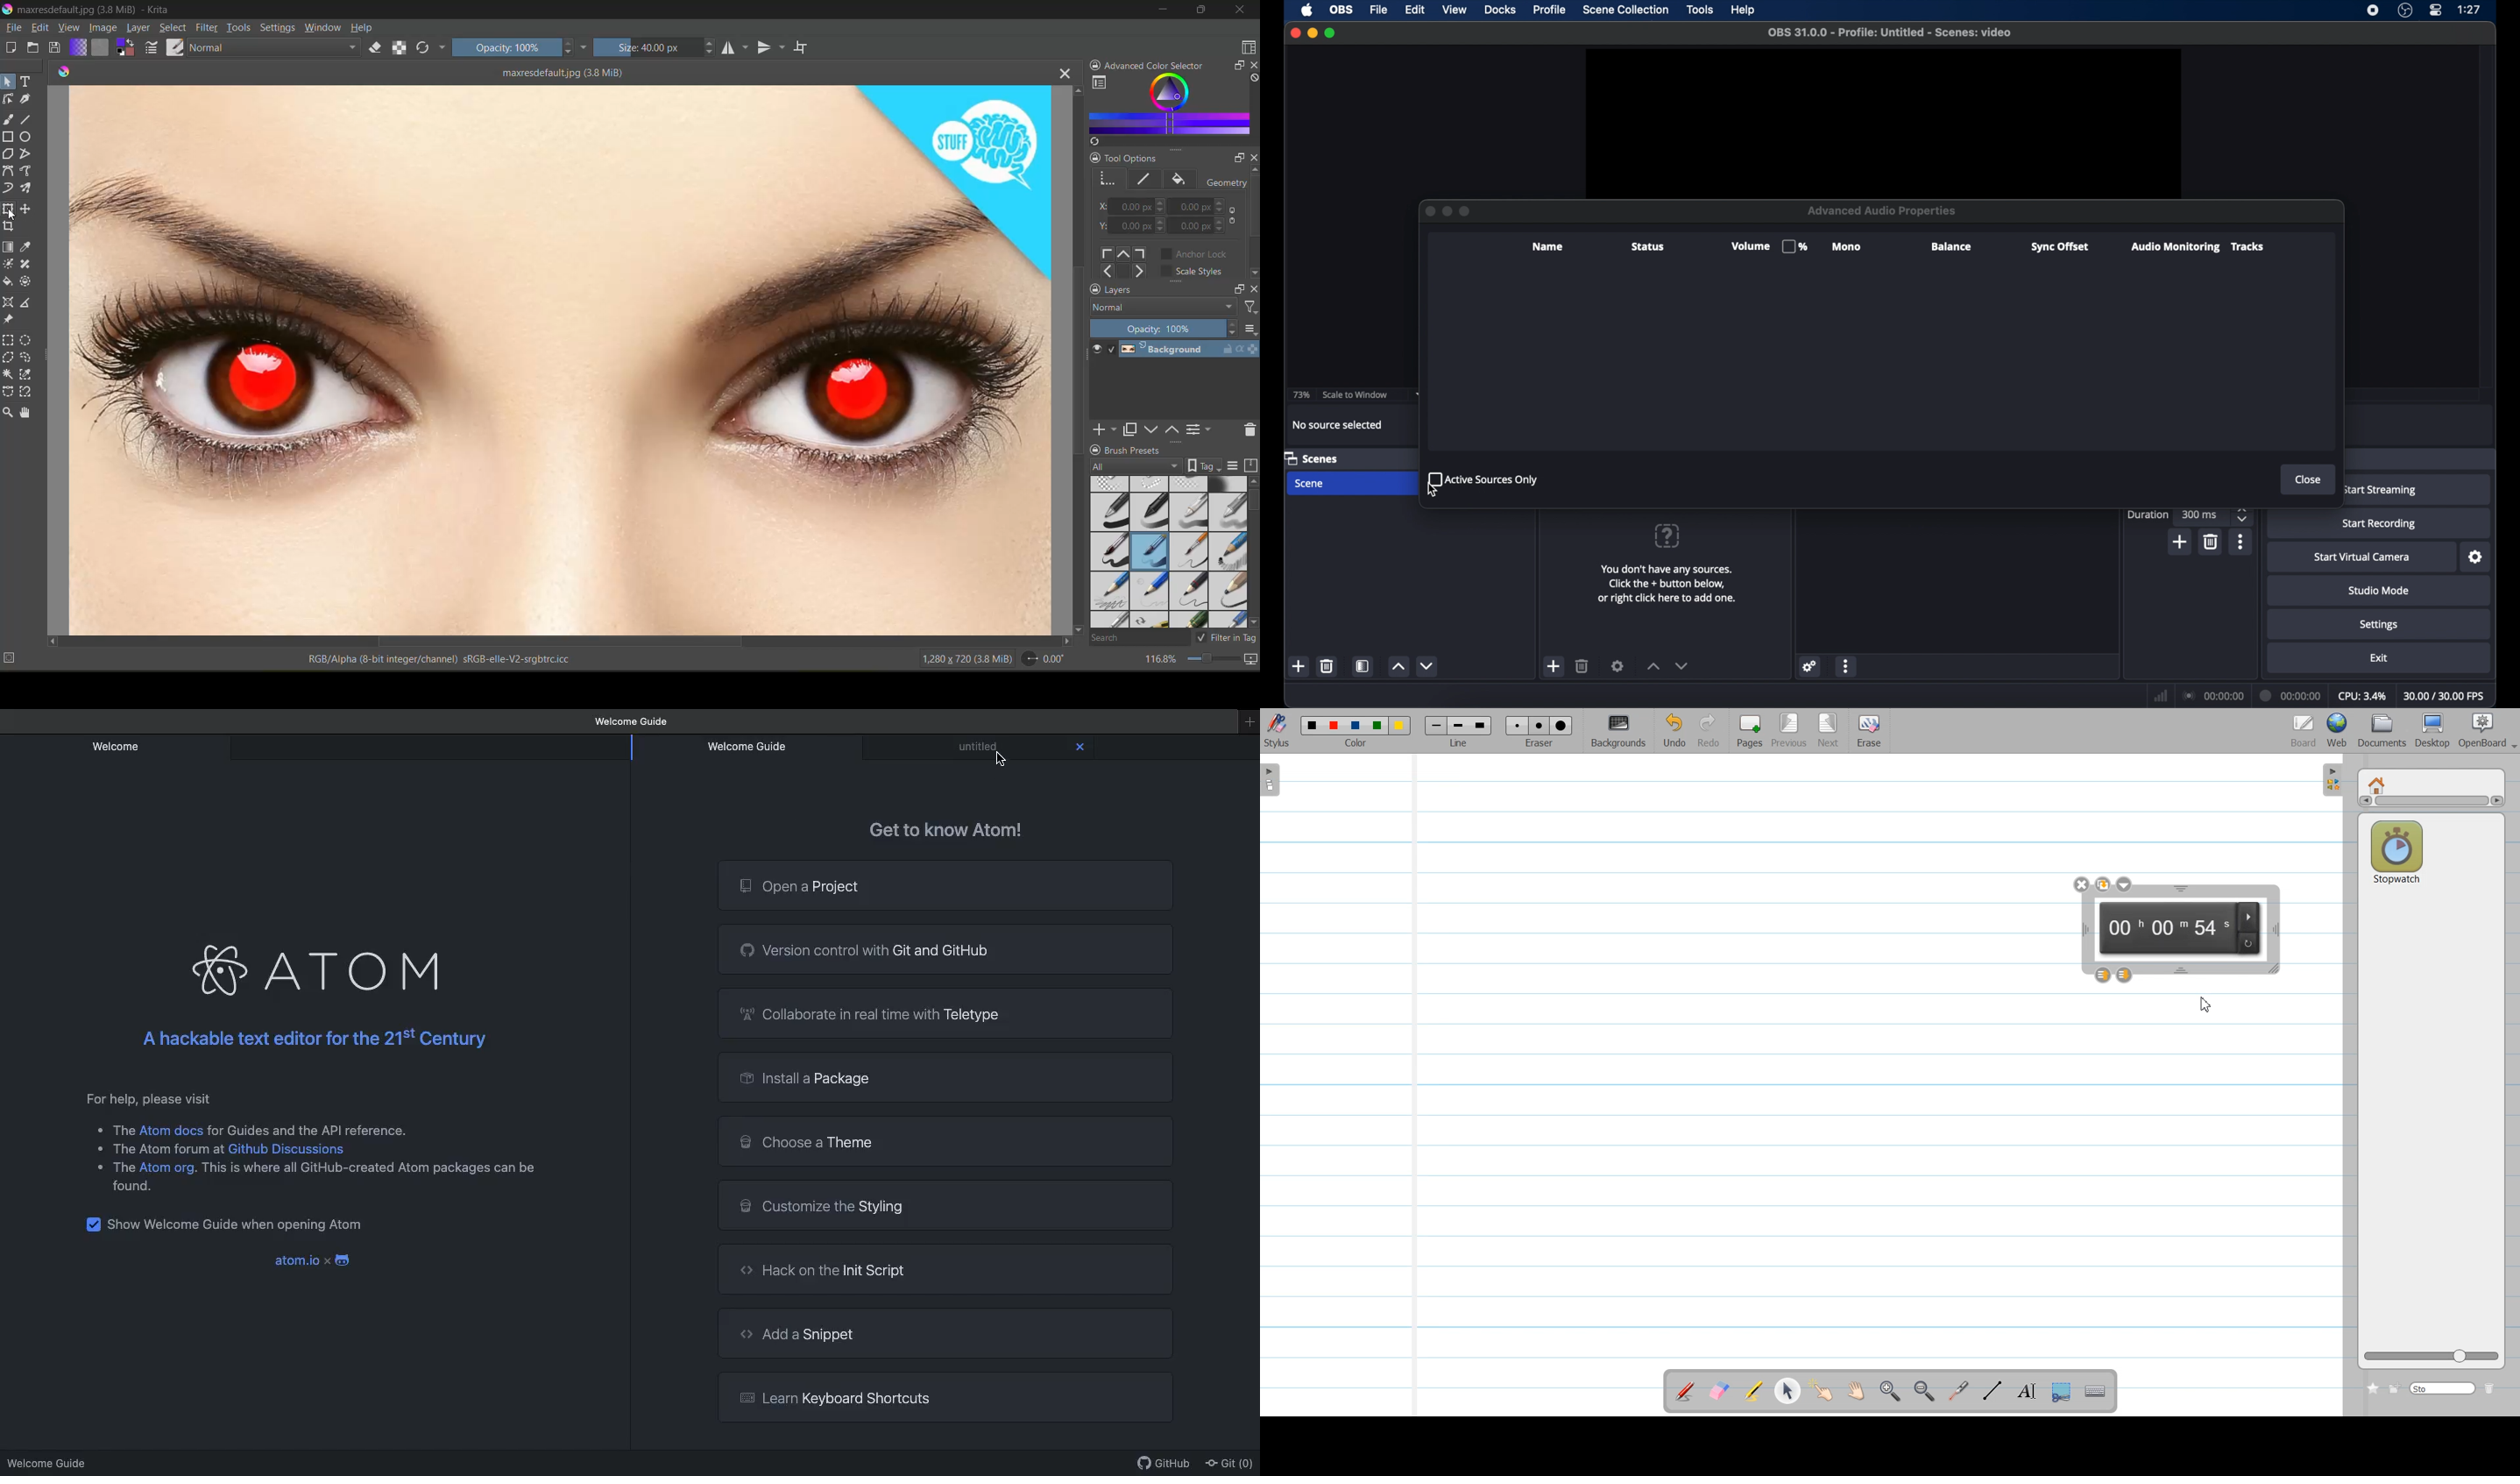 The image size is (2520, 1484). I want to click on Time window Hight adjustment, so click(2182, 970).